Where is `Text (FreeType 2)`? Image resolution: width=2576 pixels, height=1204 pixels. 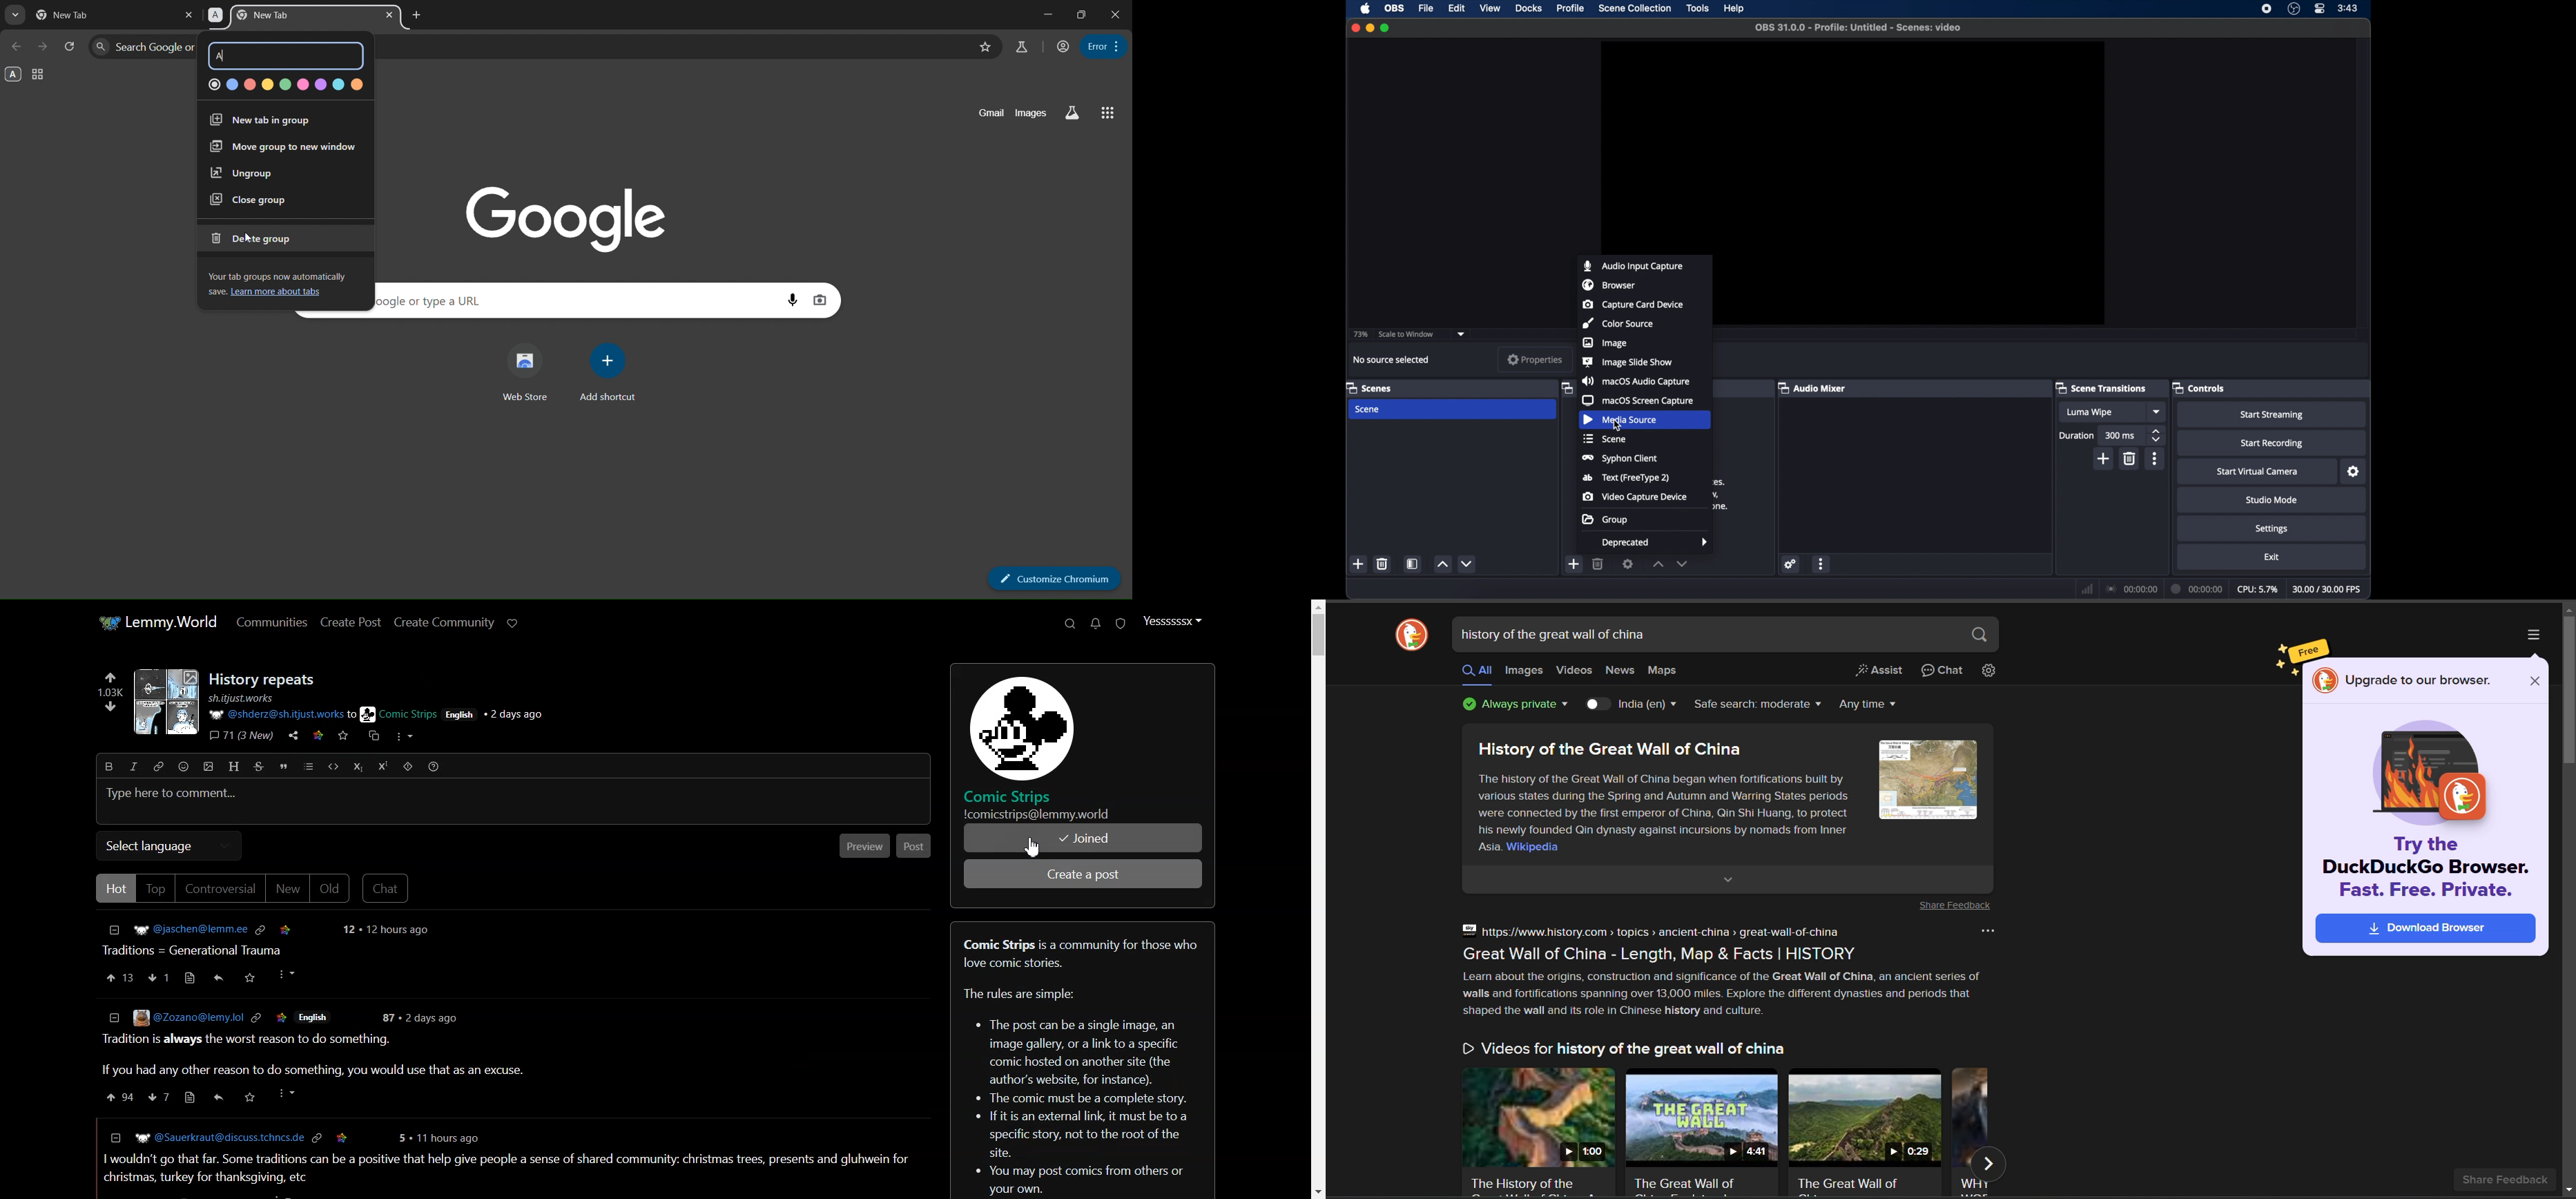 Text (FreeType 2) is located at coordinates (1626, 477).